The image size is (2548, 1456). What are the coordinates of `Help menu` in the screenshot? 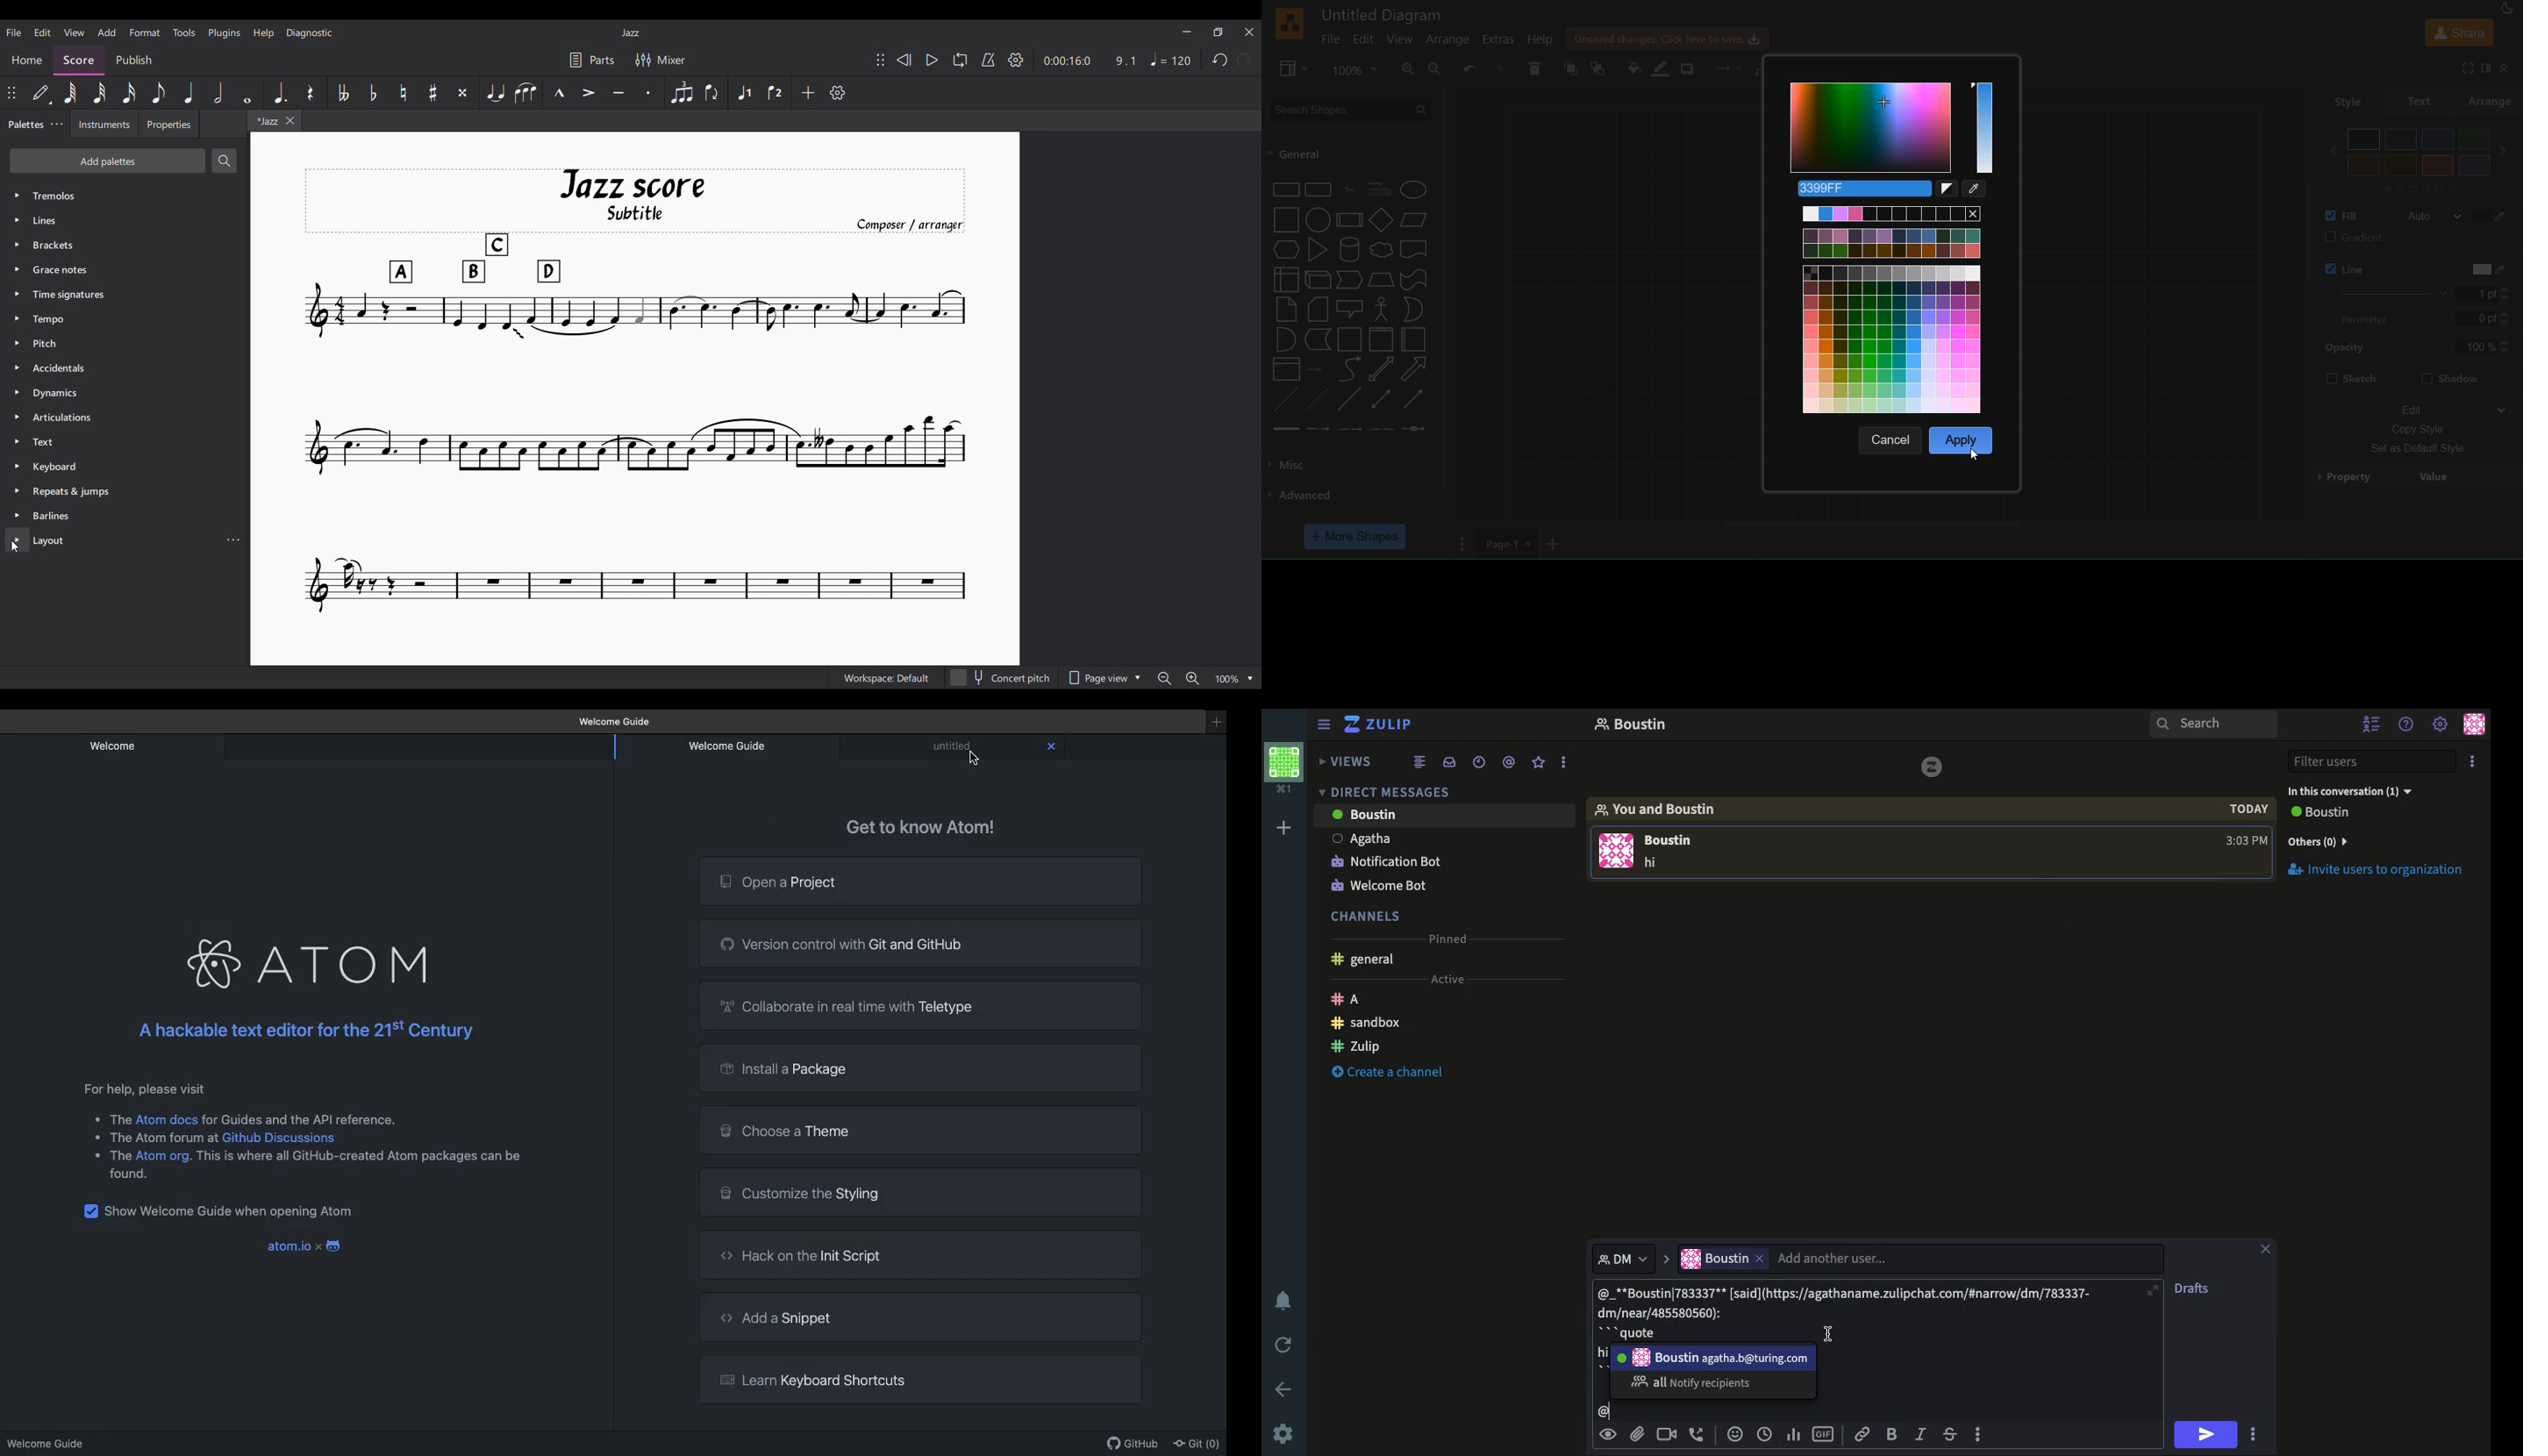 It's located at (264, 34).